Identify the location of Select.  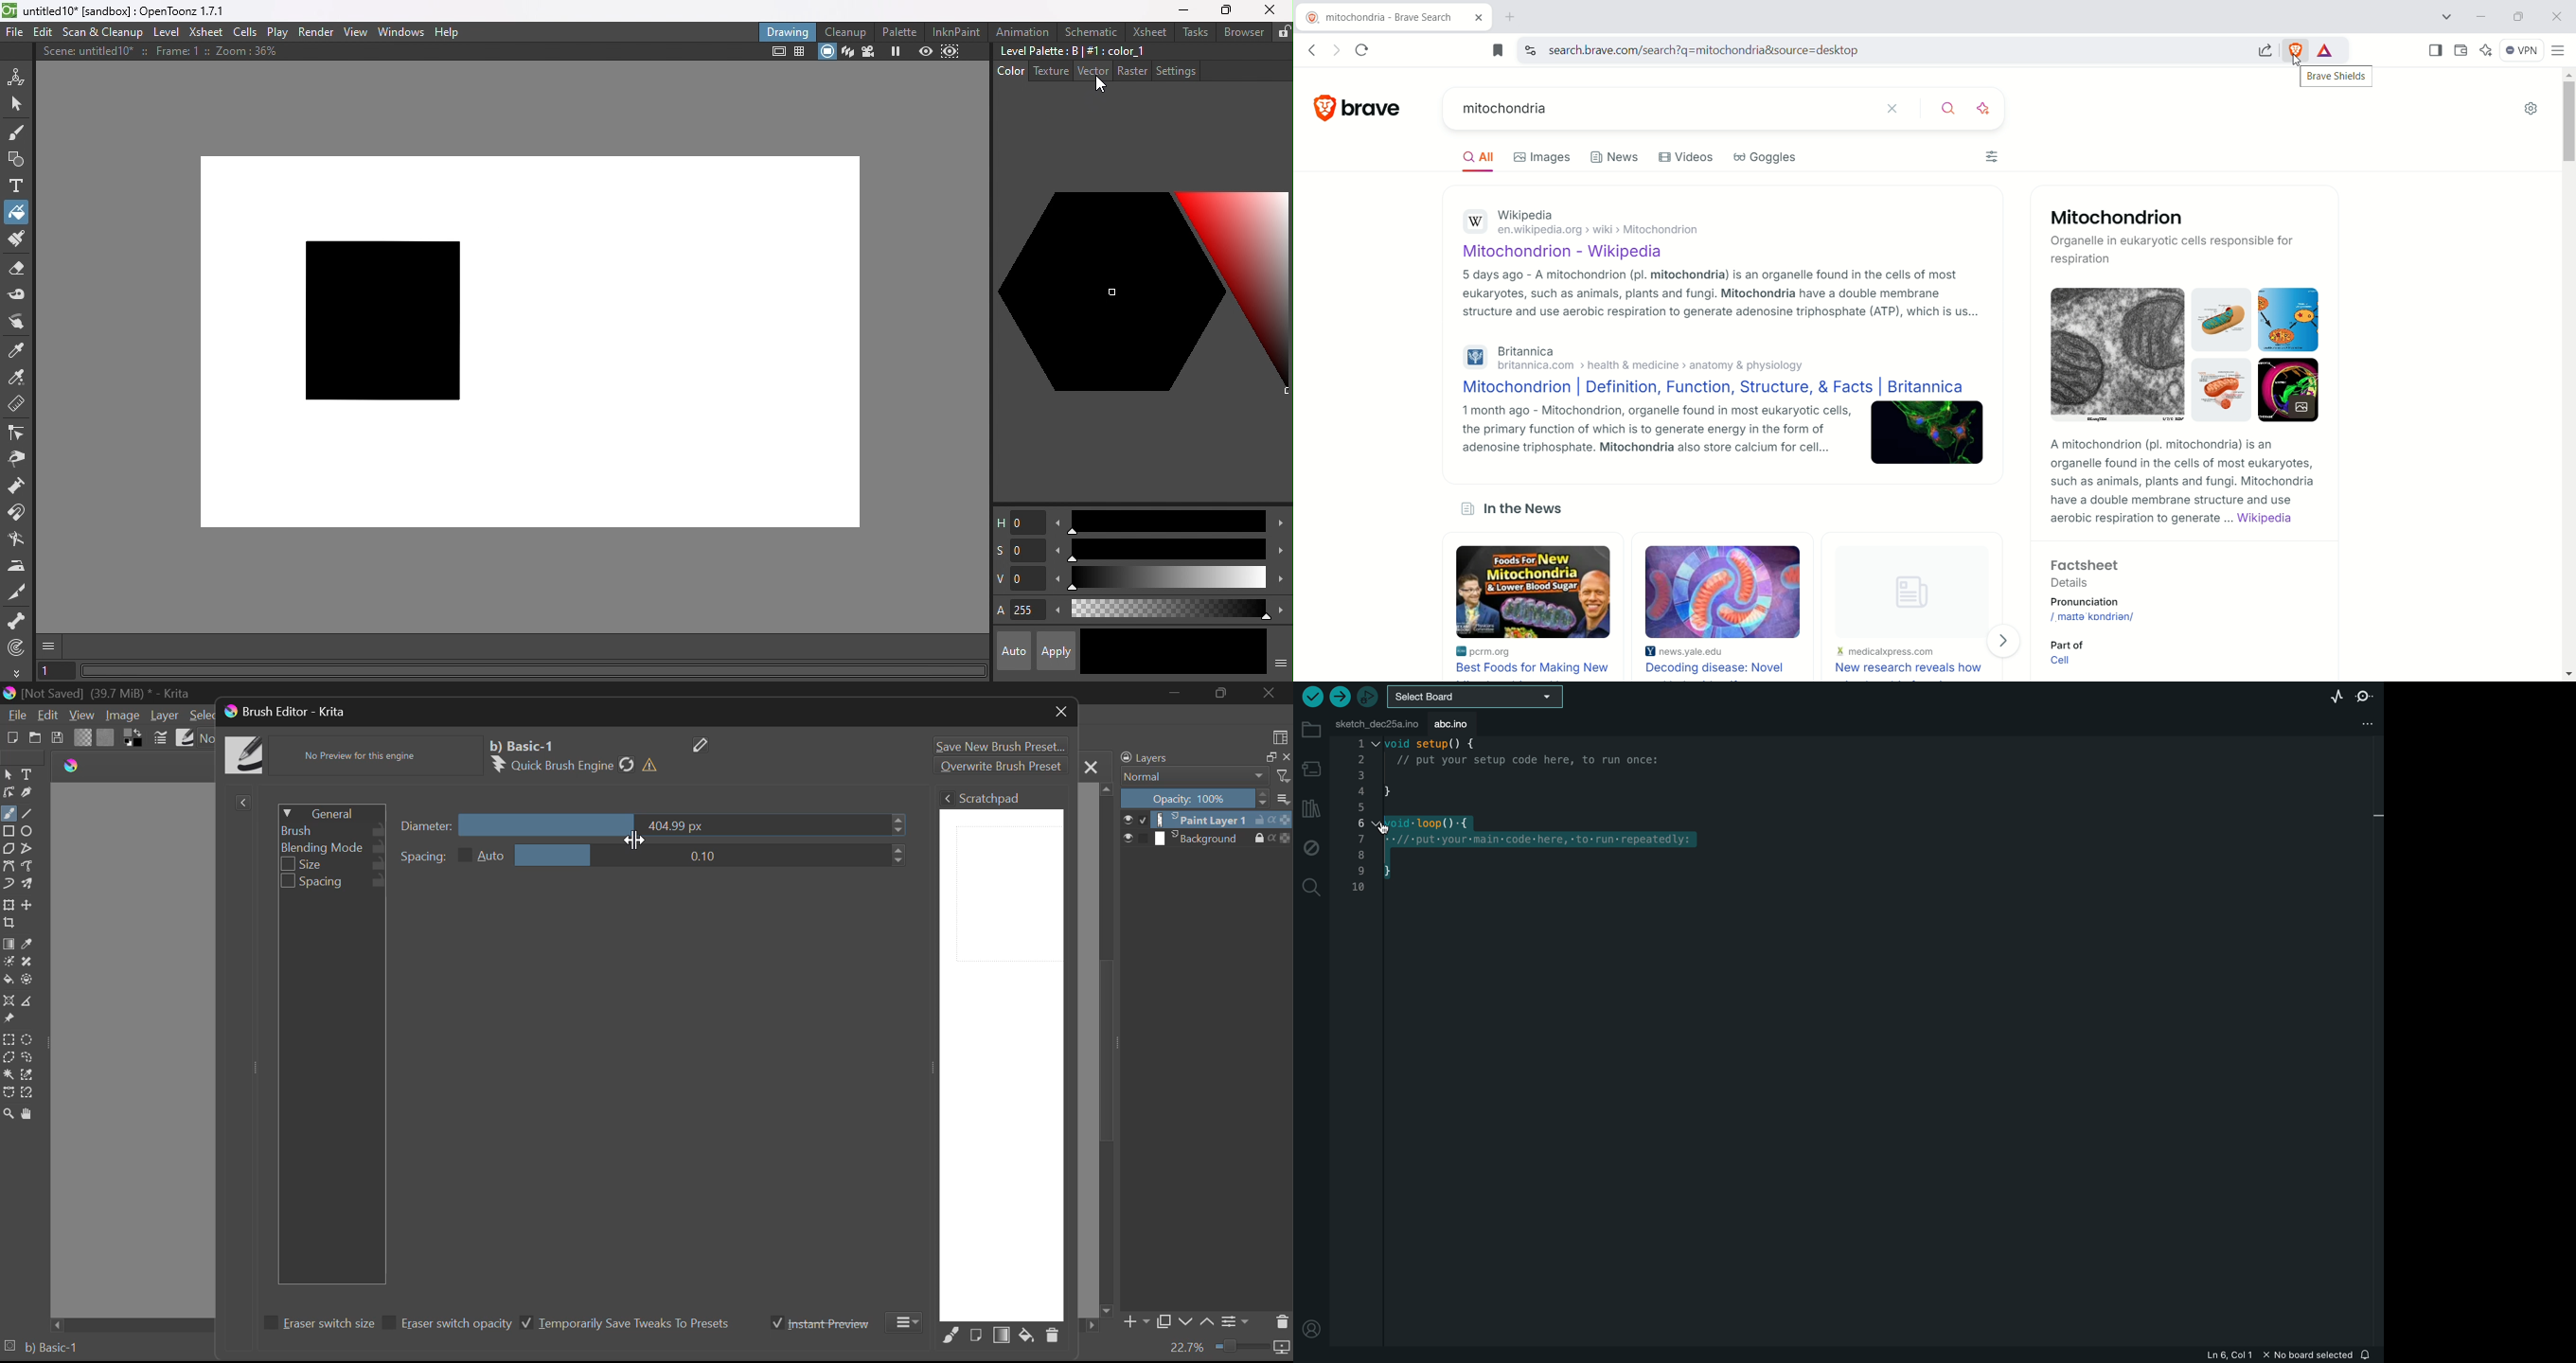
(8, 775).